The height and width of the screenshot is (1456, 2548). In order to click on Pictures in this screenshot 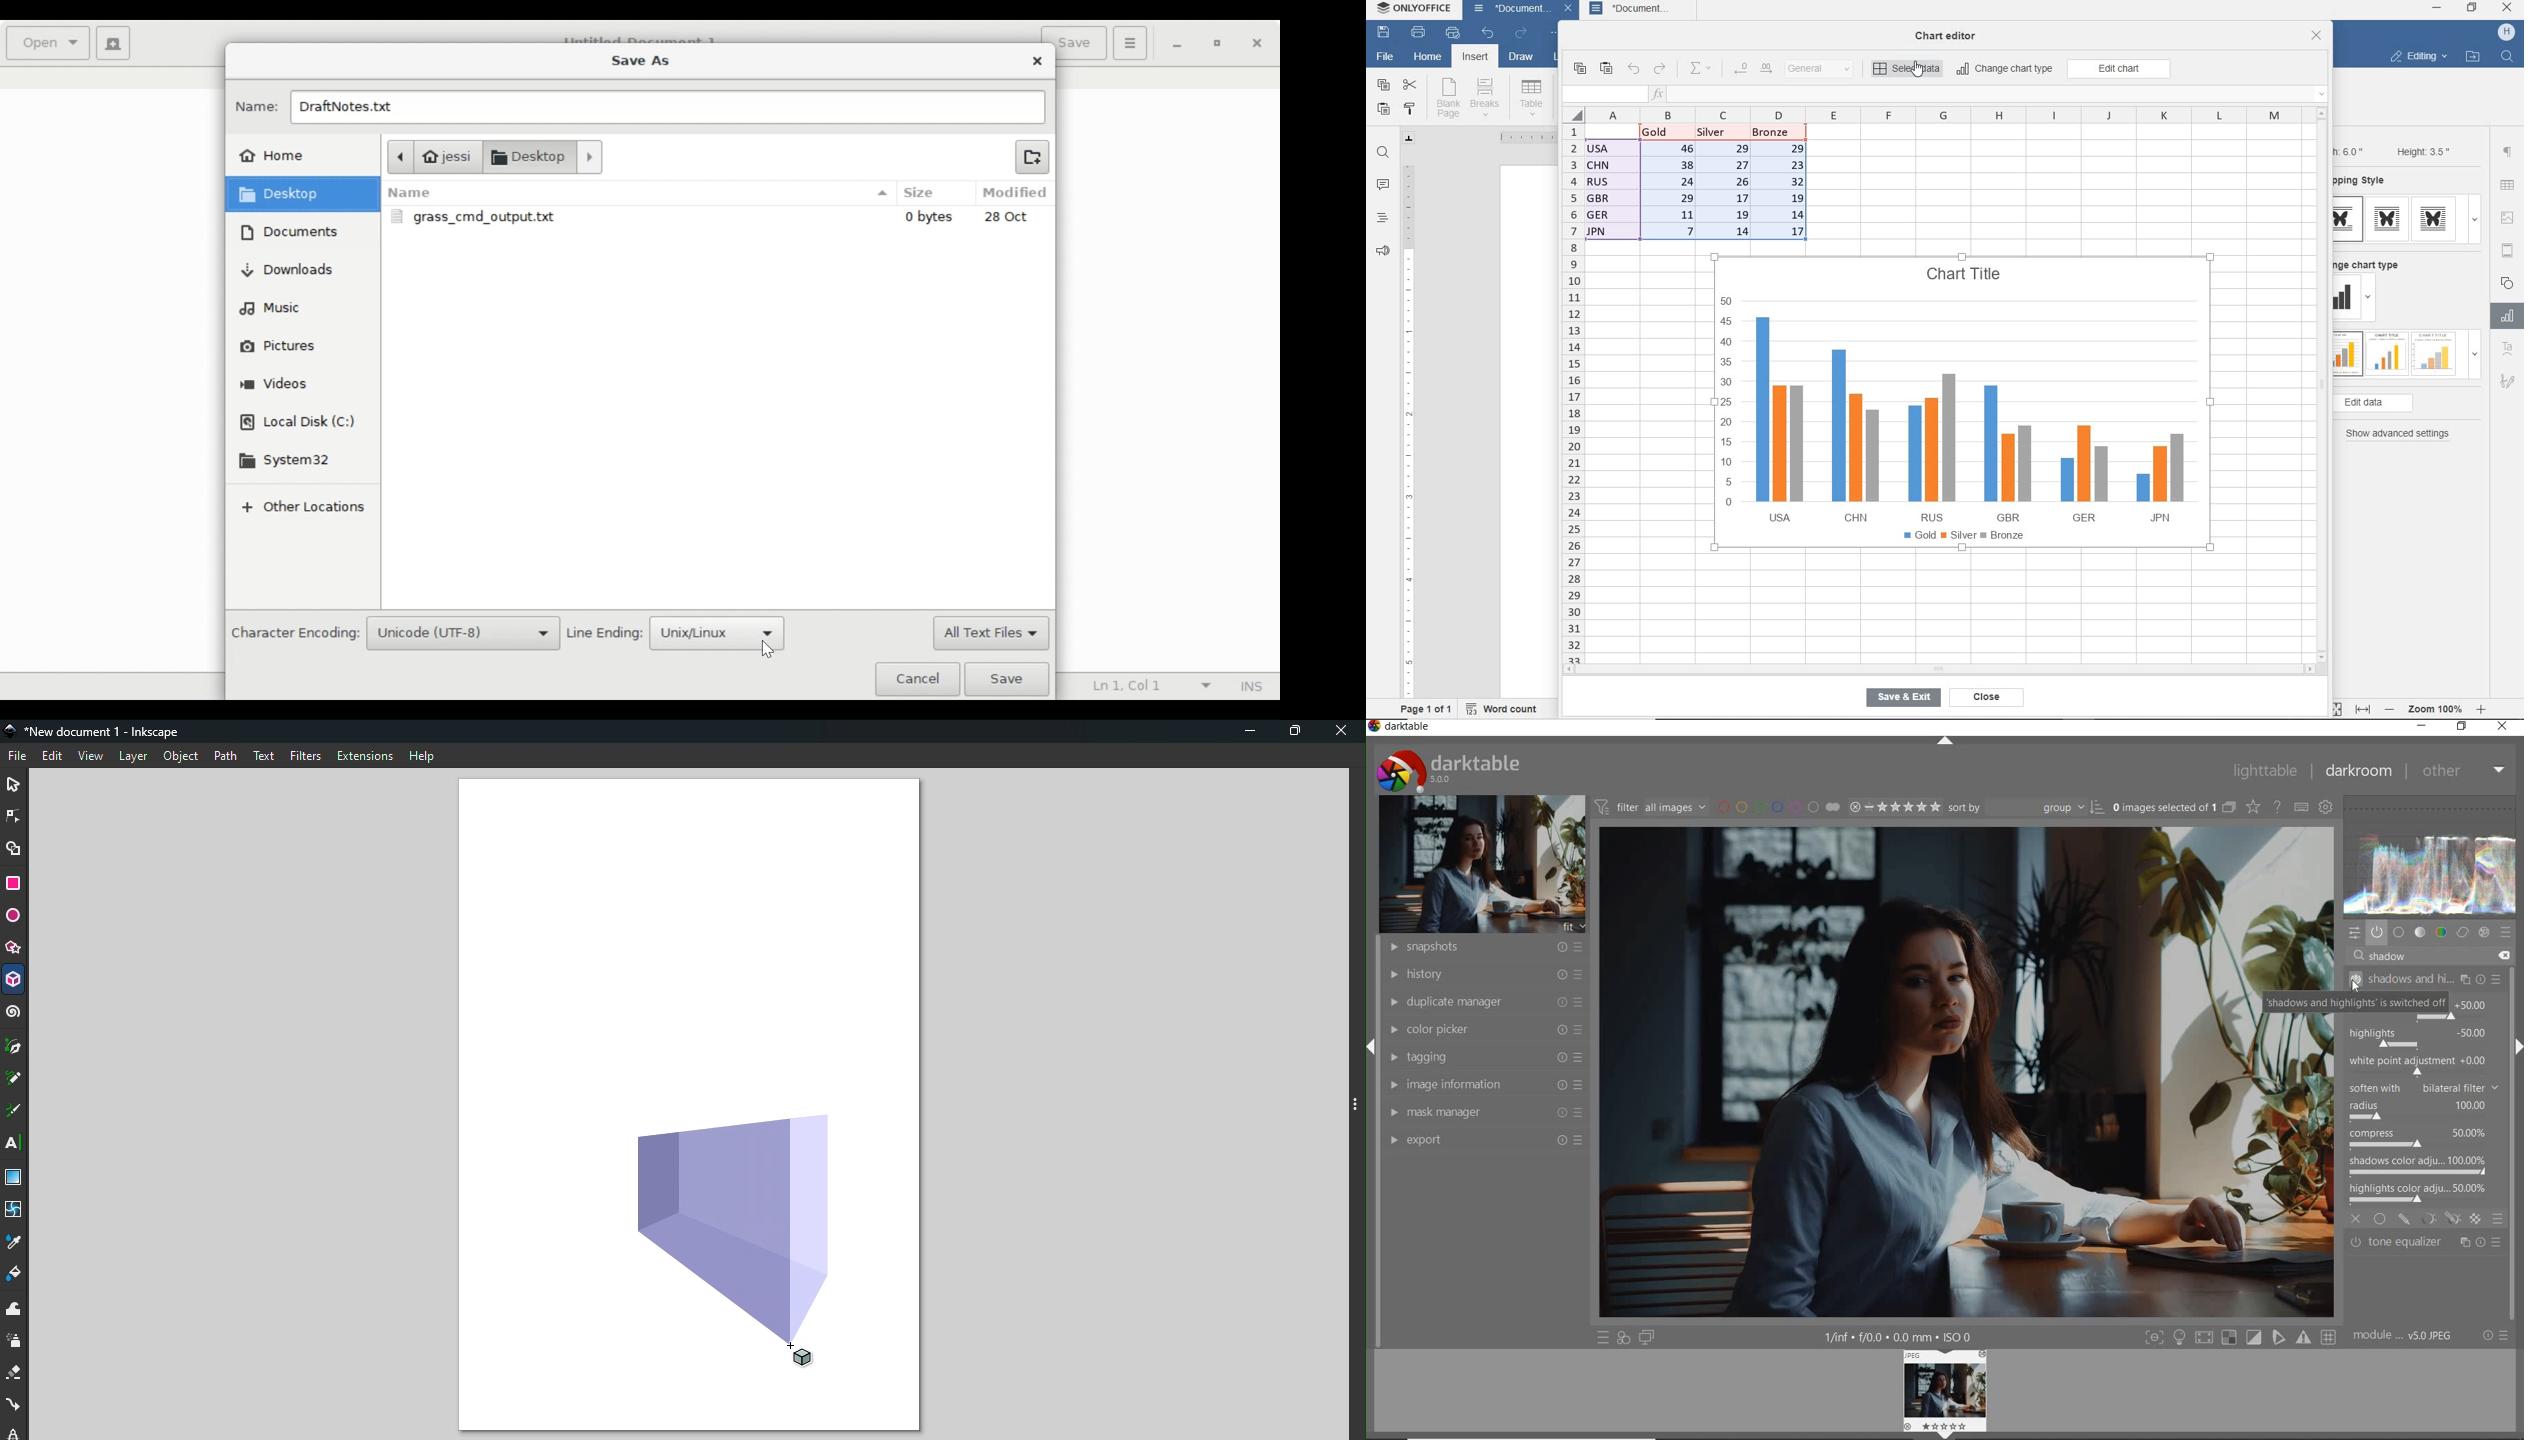, I will do `click(279, 347)`.